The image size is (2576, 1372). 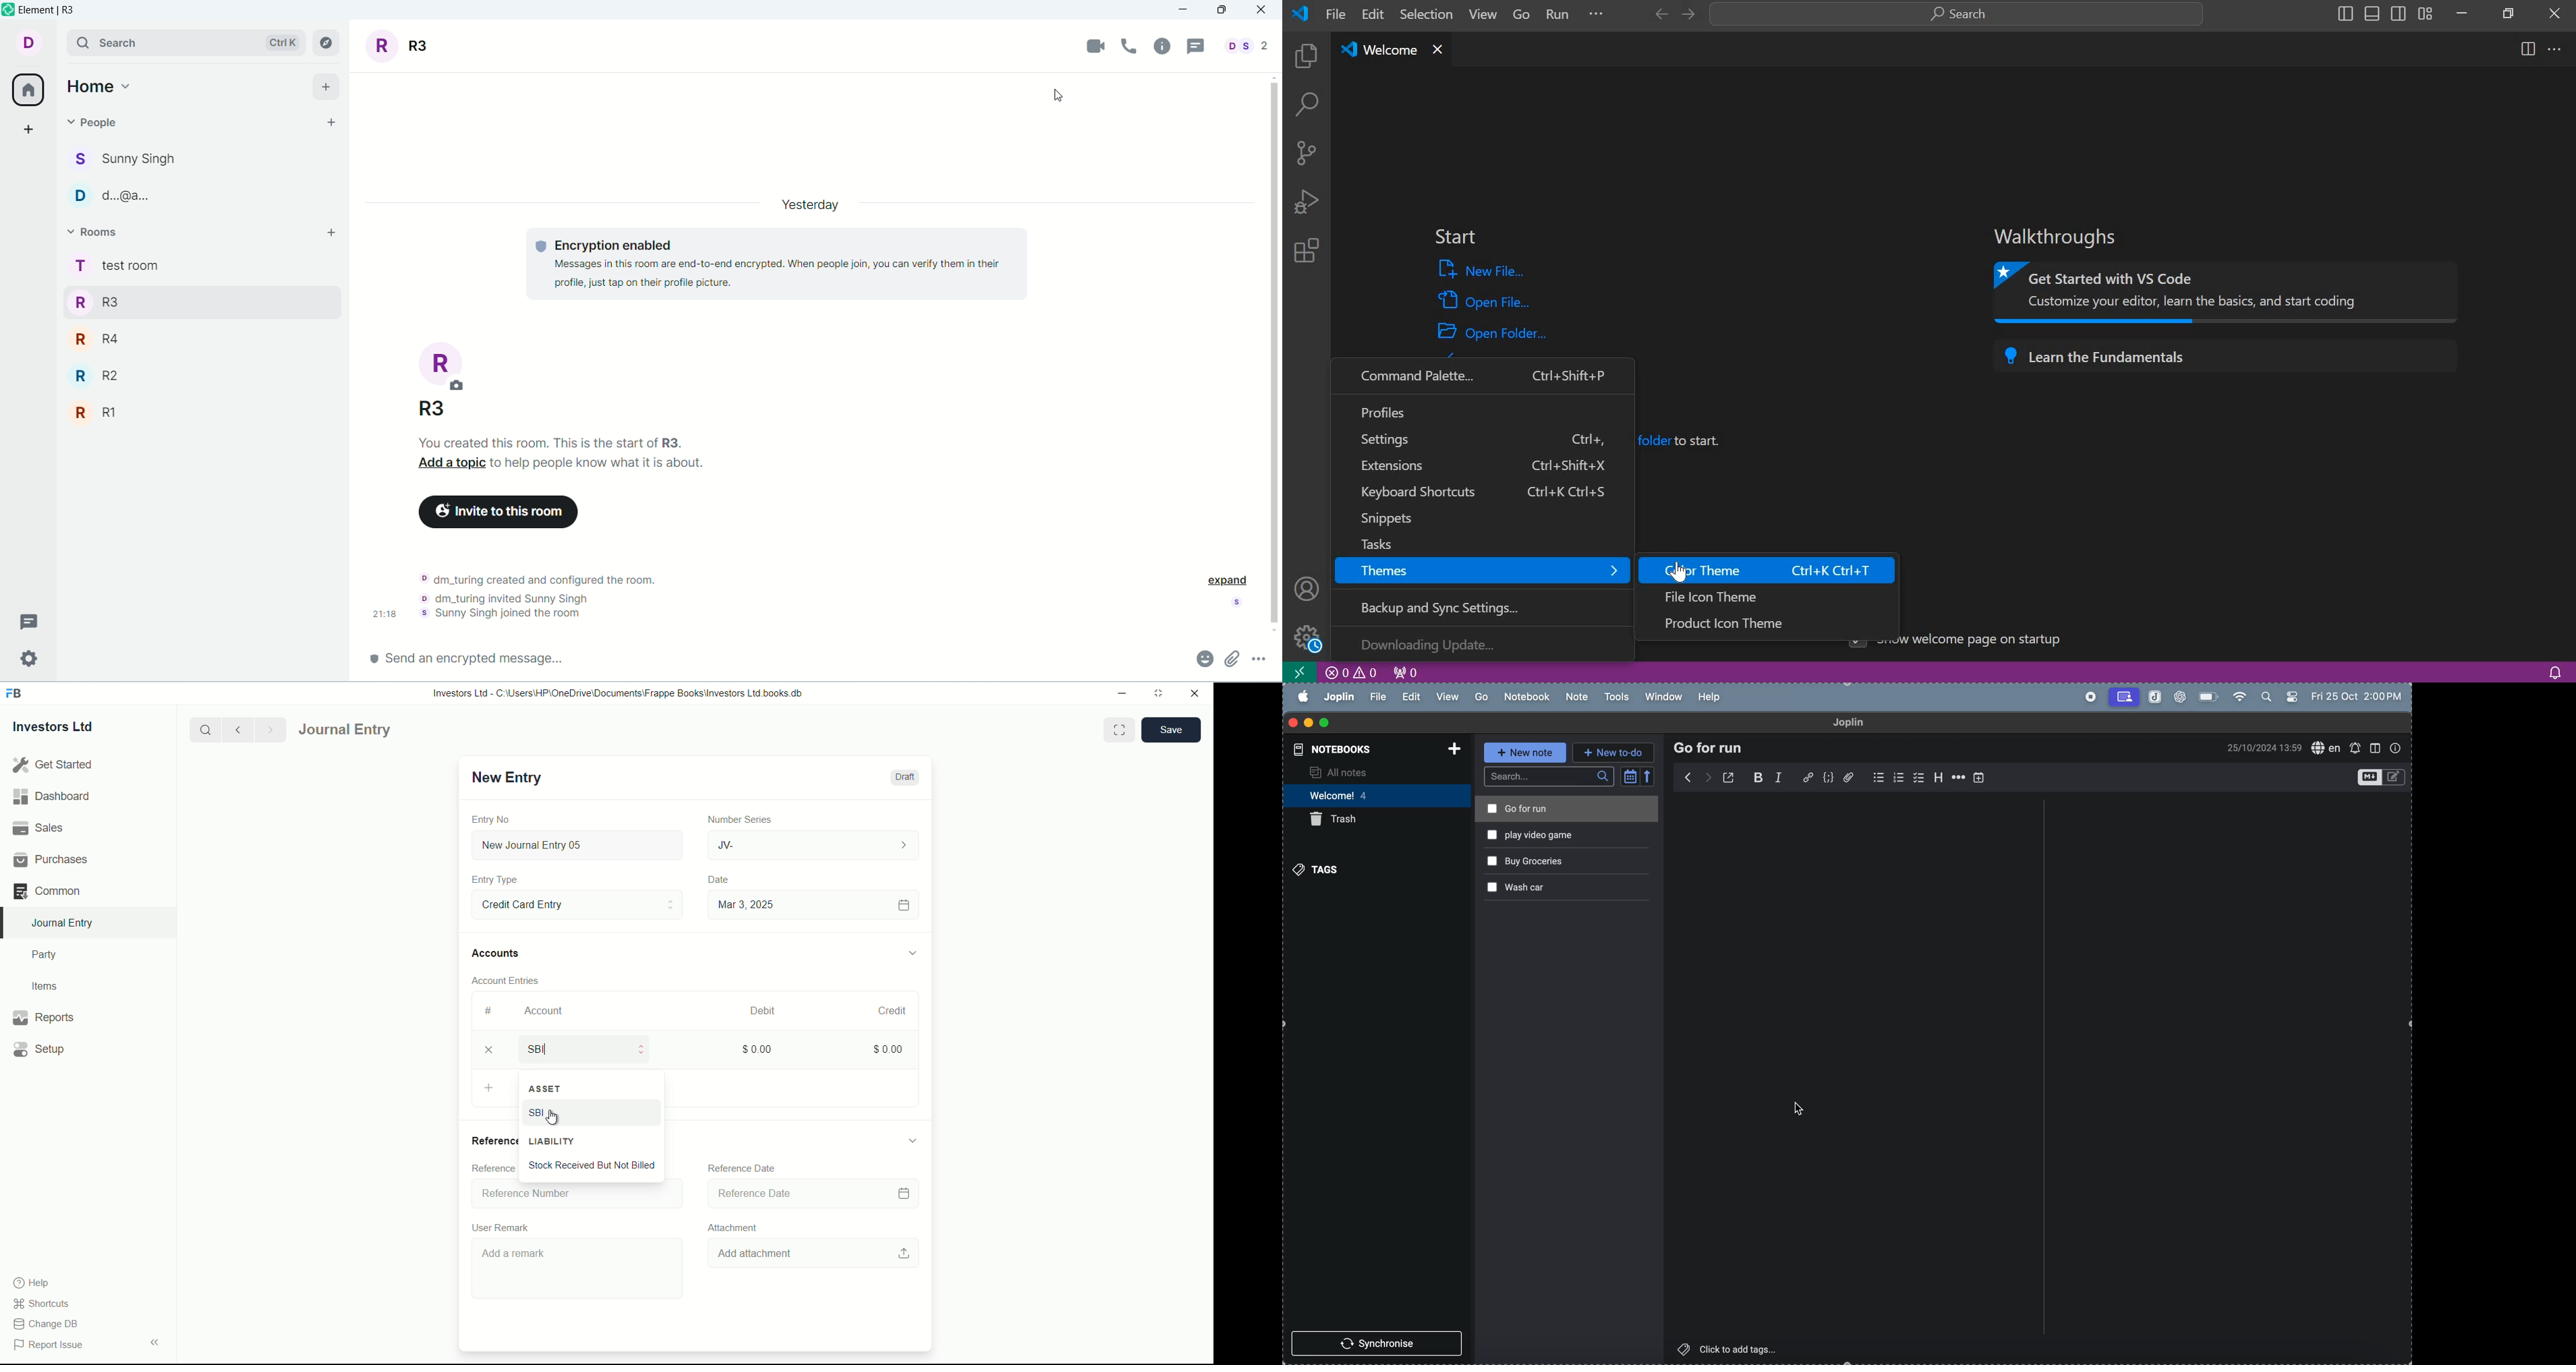 What do you see at coordinates (1524, 809) in the screenshot?
I see `Go for run` at bounding box center [1524, 809].